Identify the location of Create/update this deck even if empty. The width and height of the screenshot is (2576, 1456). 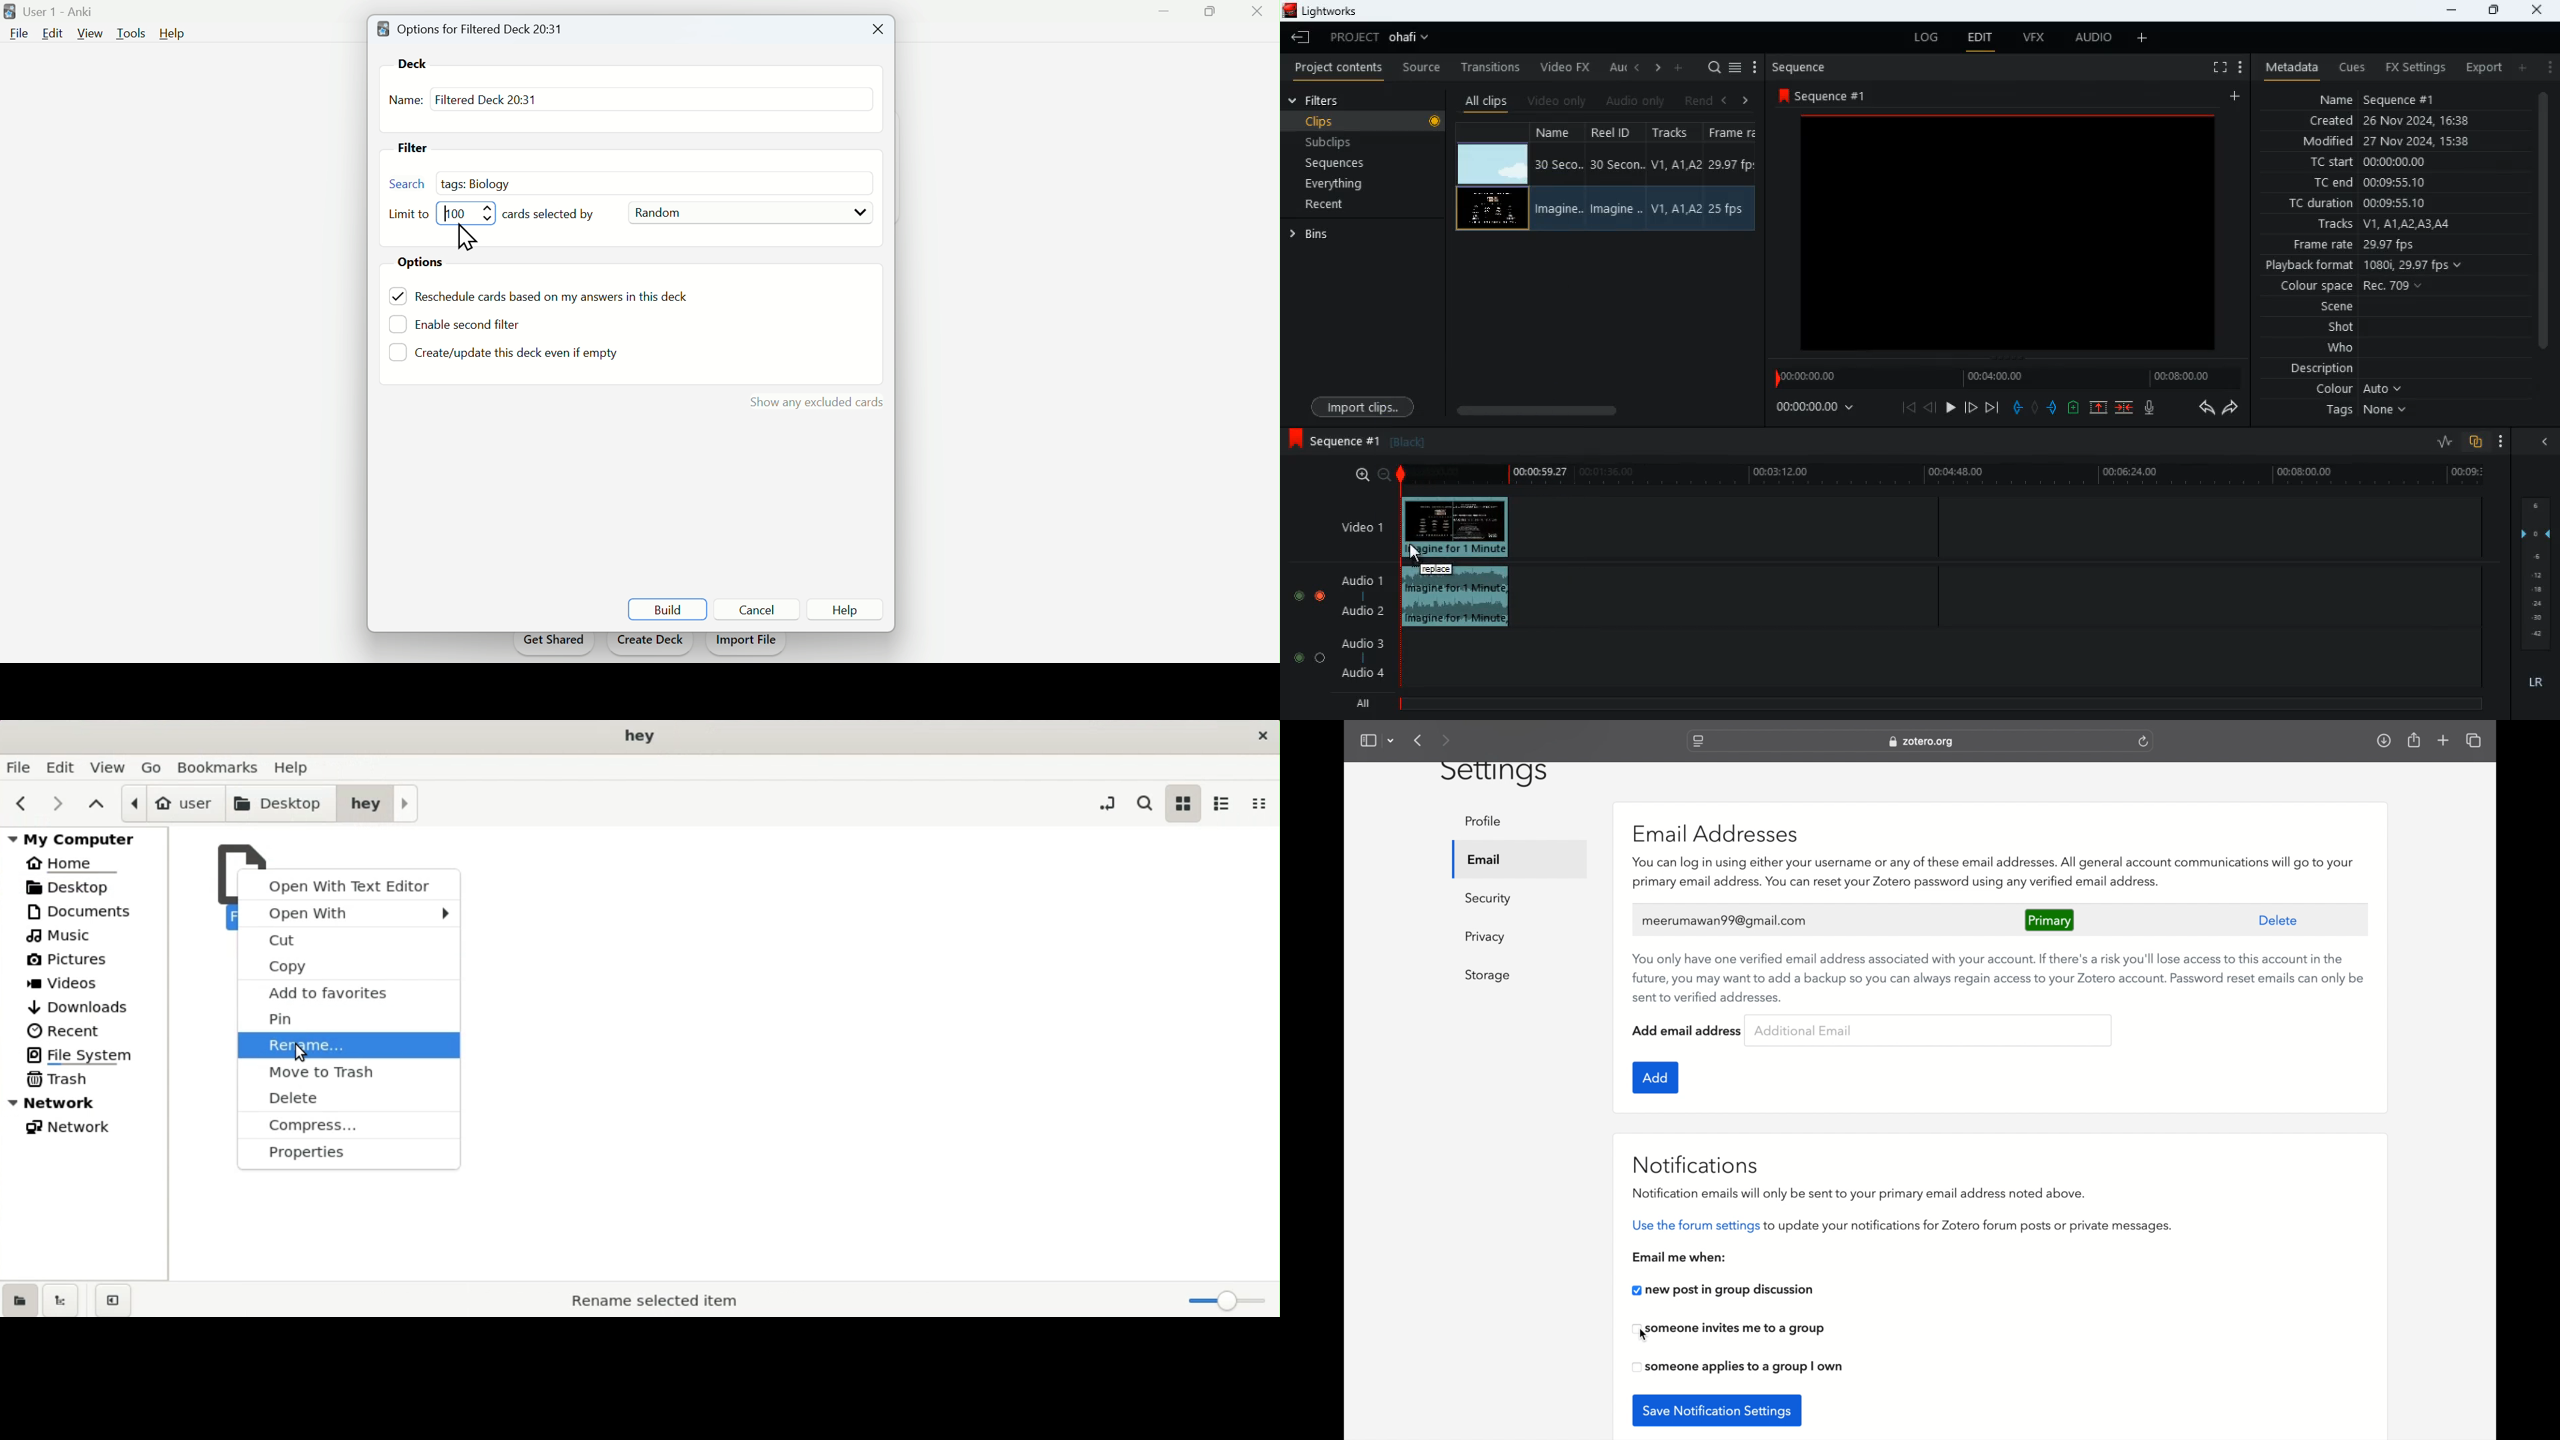
(515, 356).